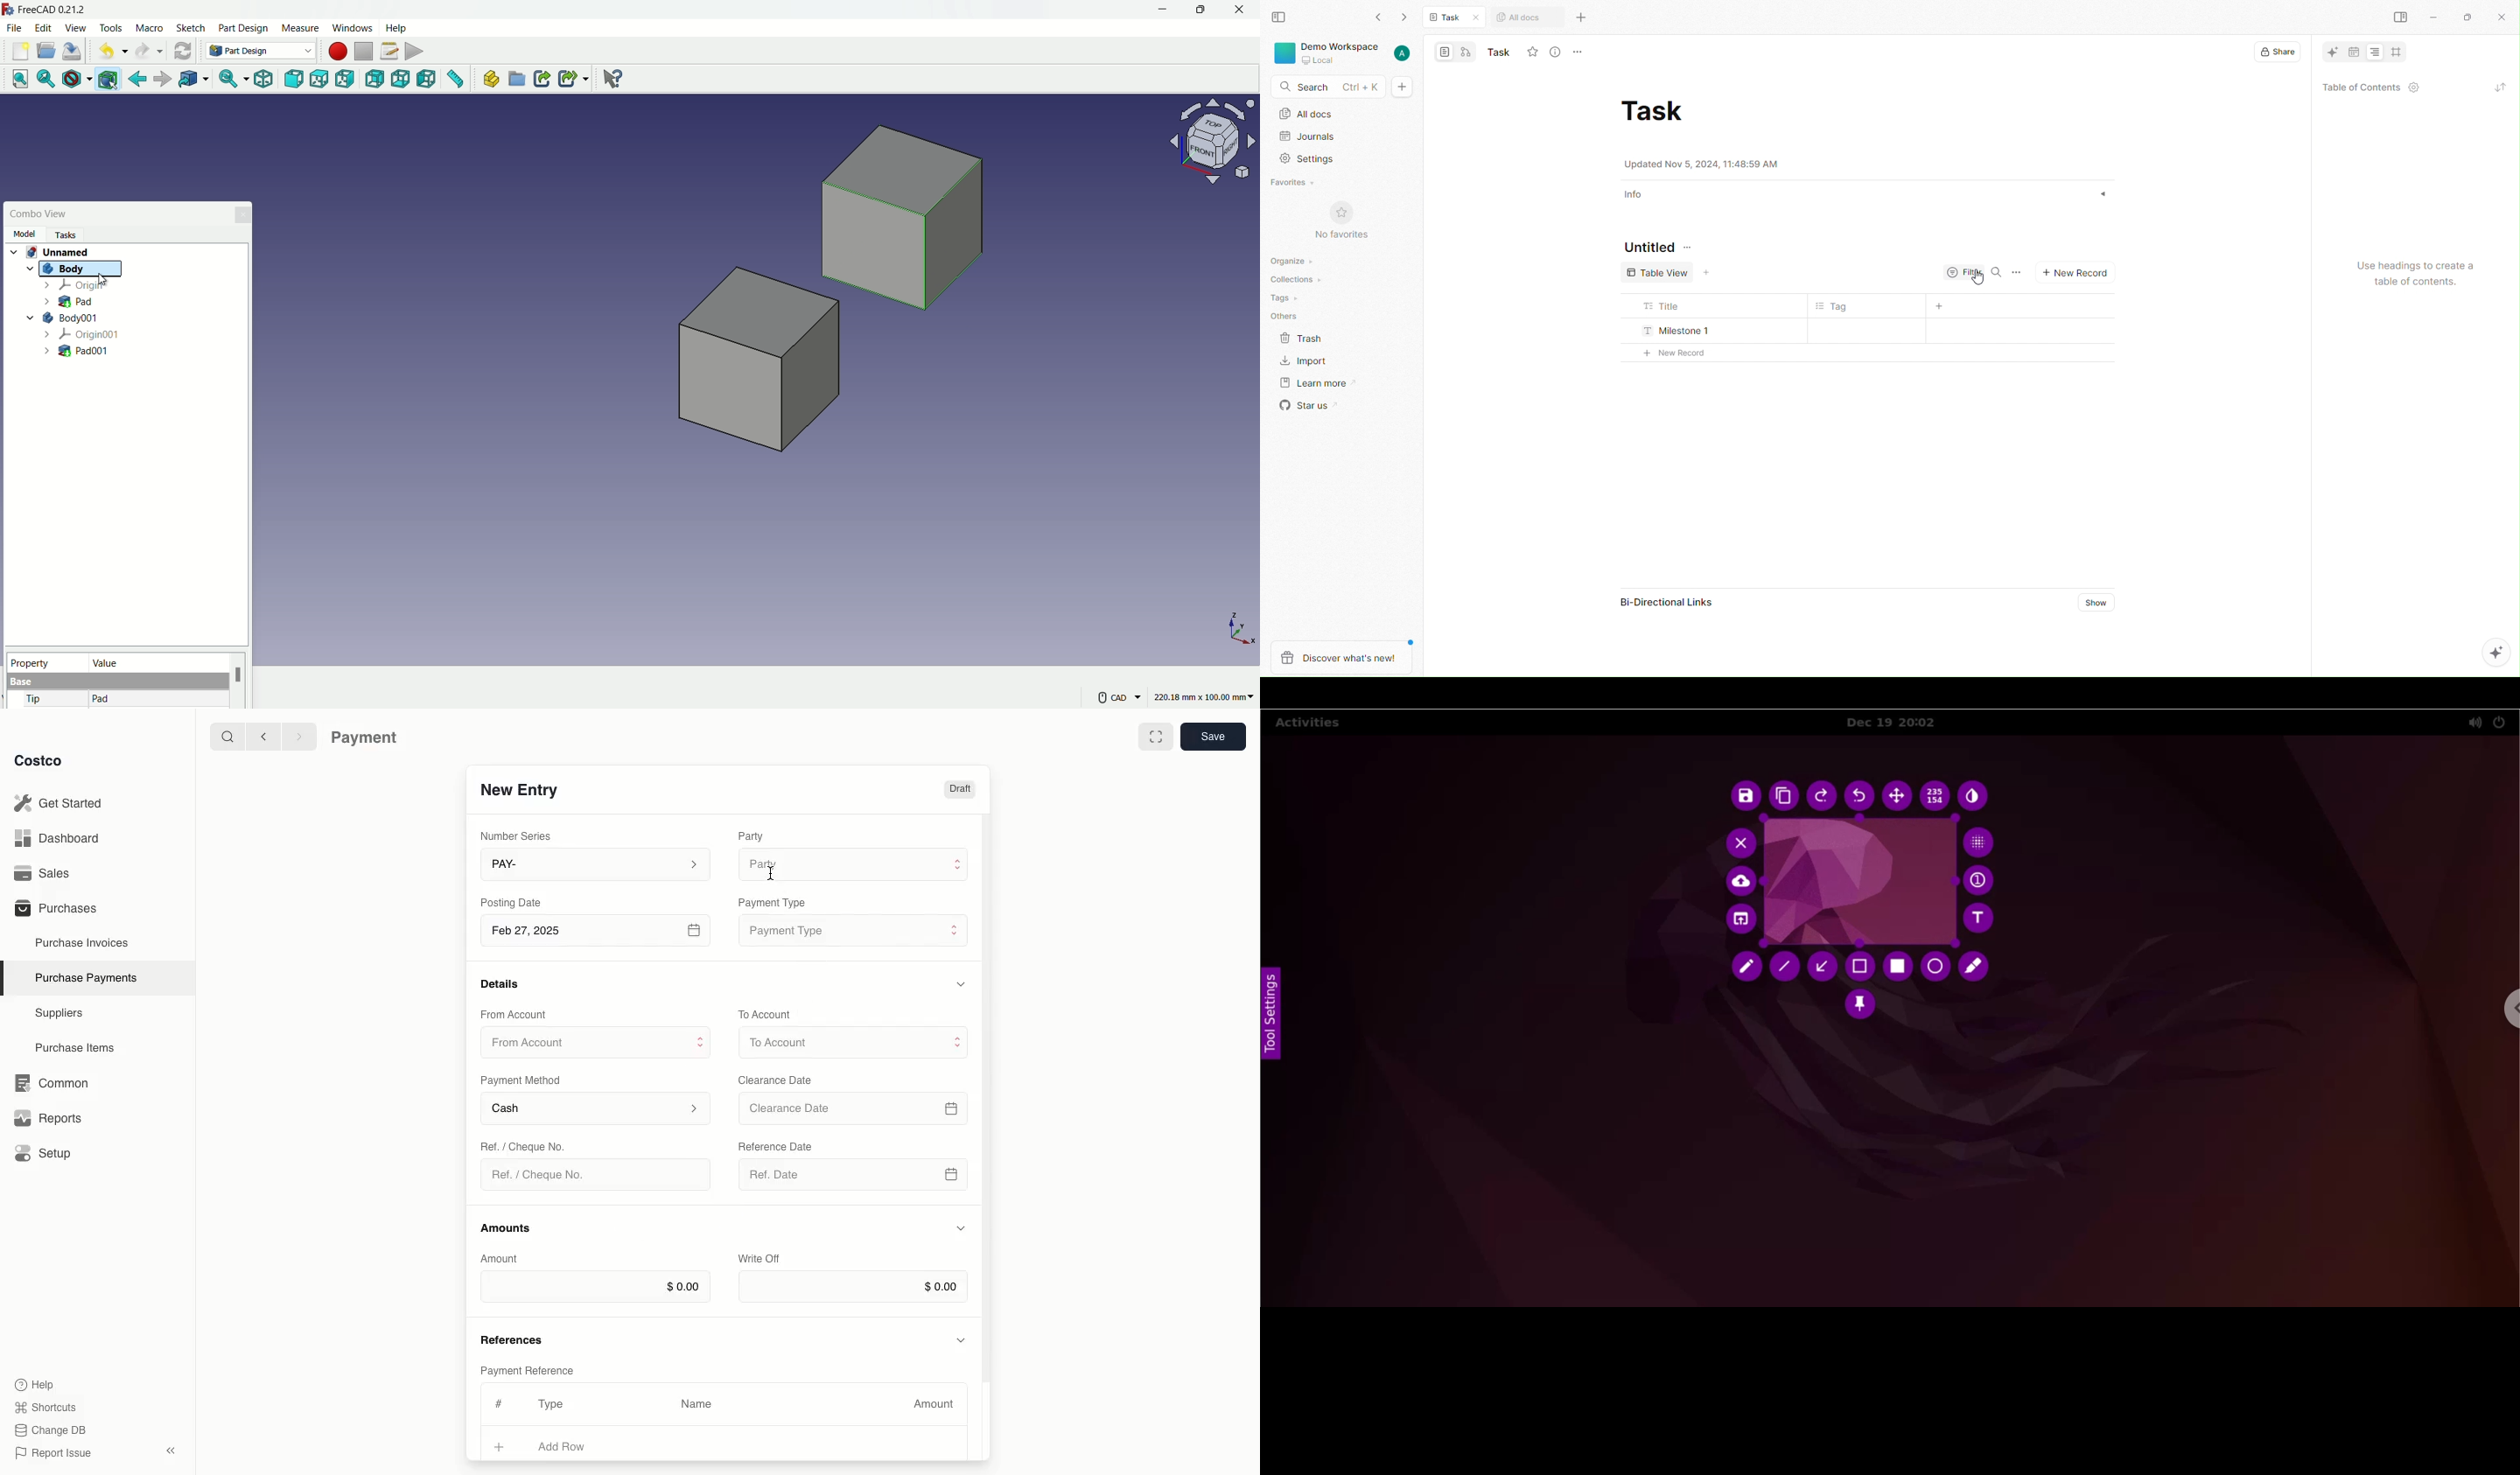 The width and height of the screenshot is (2520, 1484). I want to click on Close, so click(2501, 16).